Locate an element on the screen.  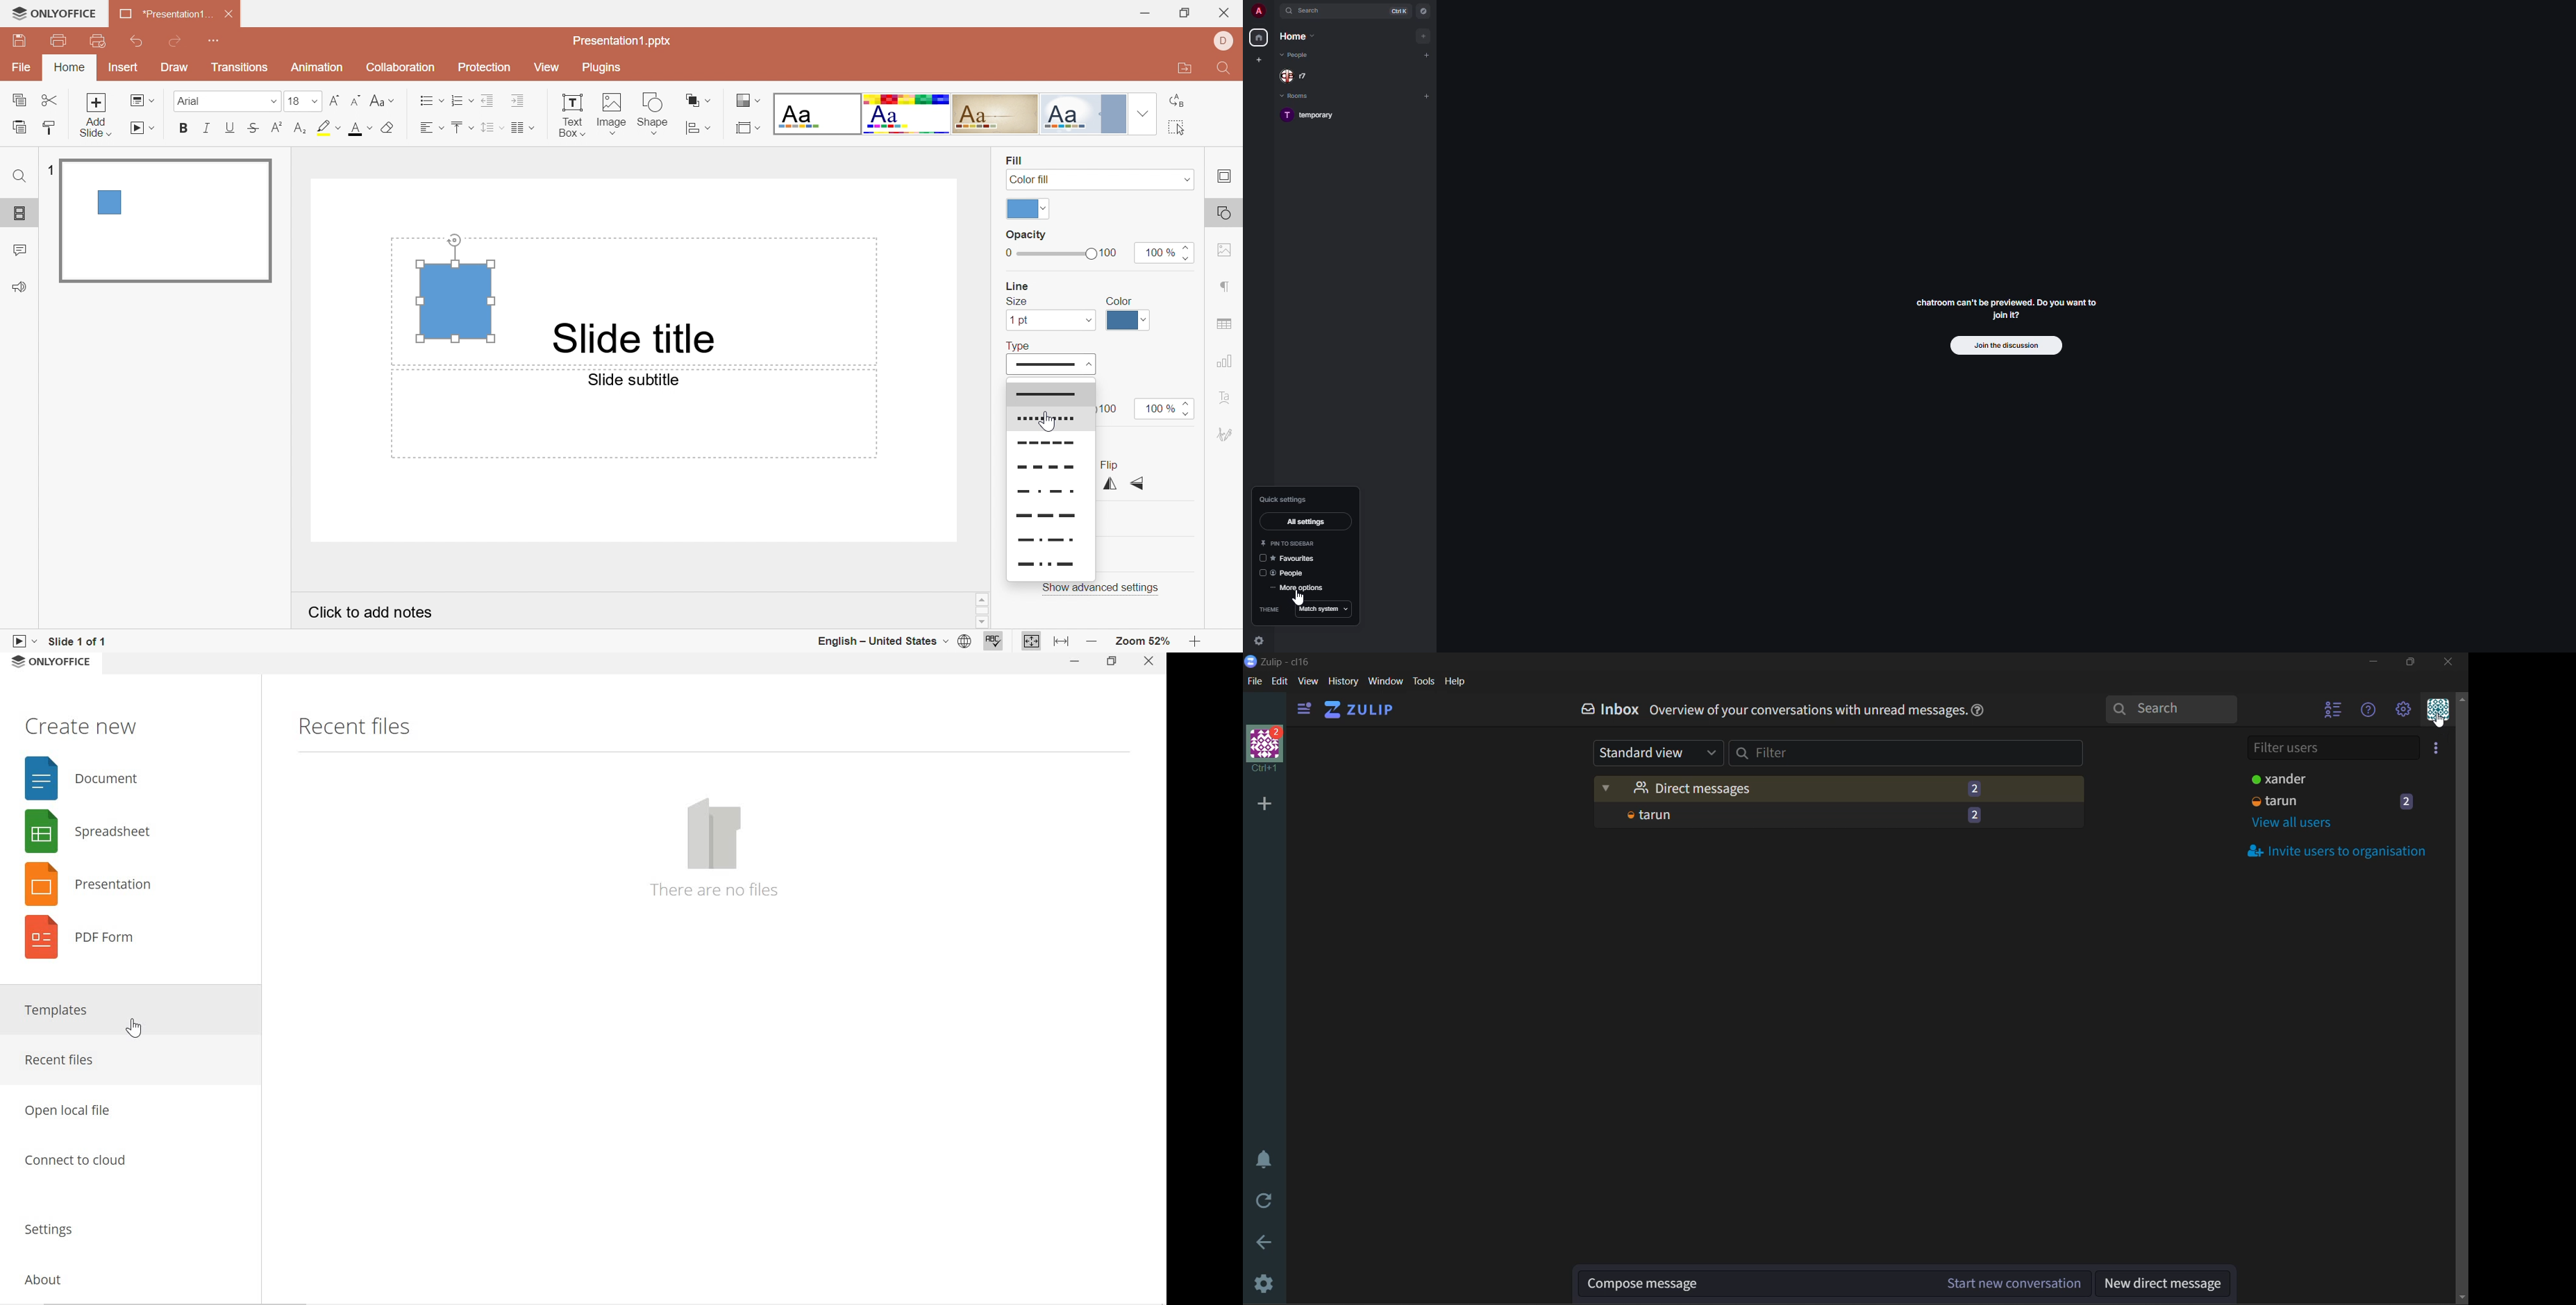
Start slideshow is located at coordinates (25, 643).